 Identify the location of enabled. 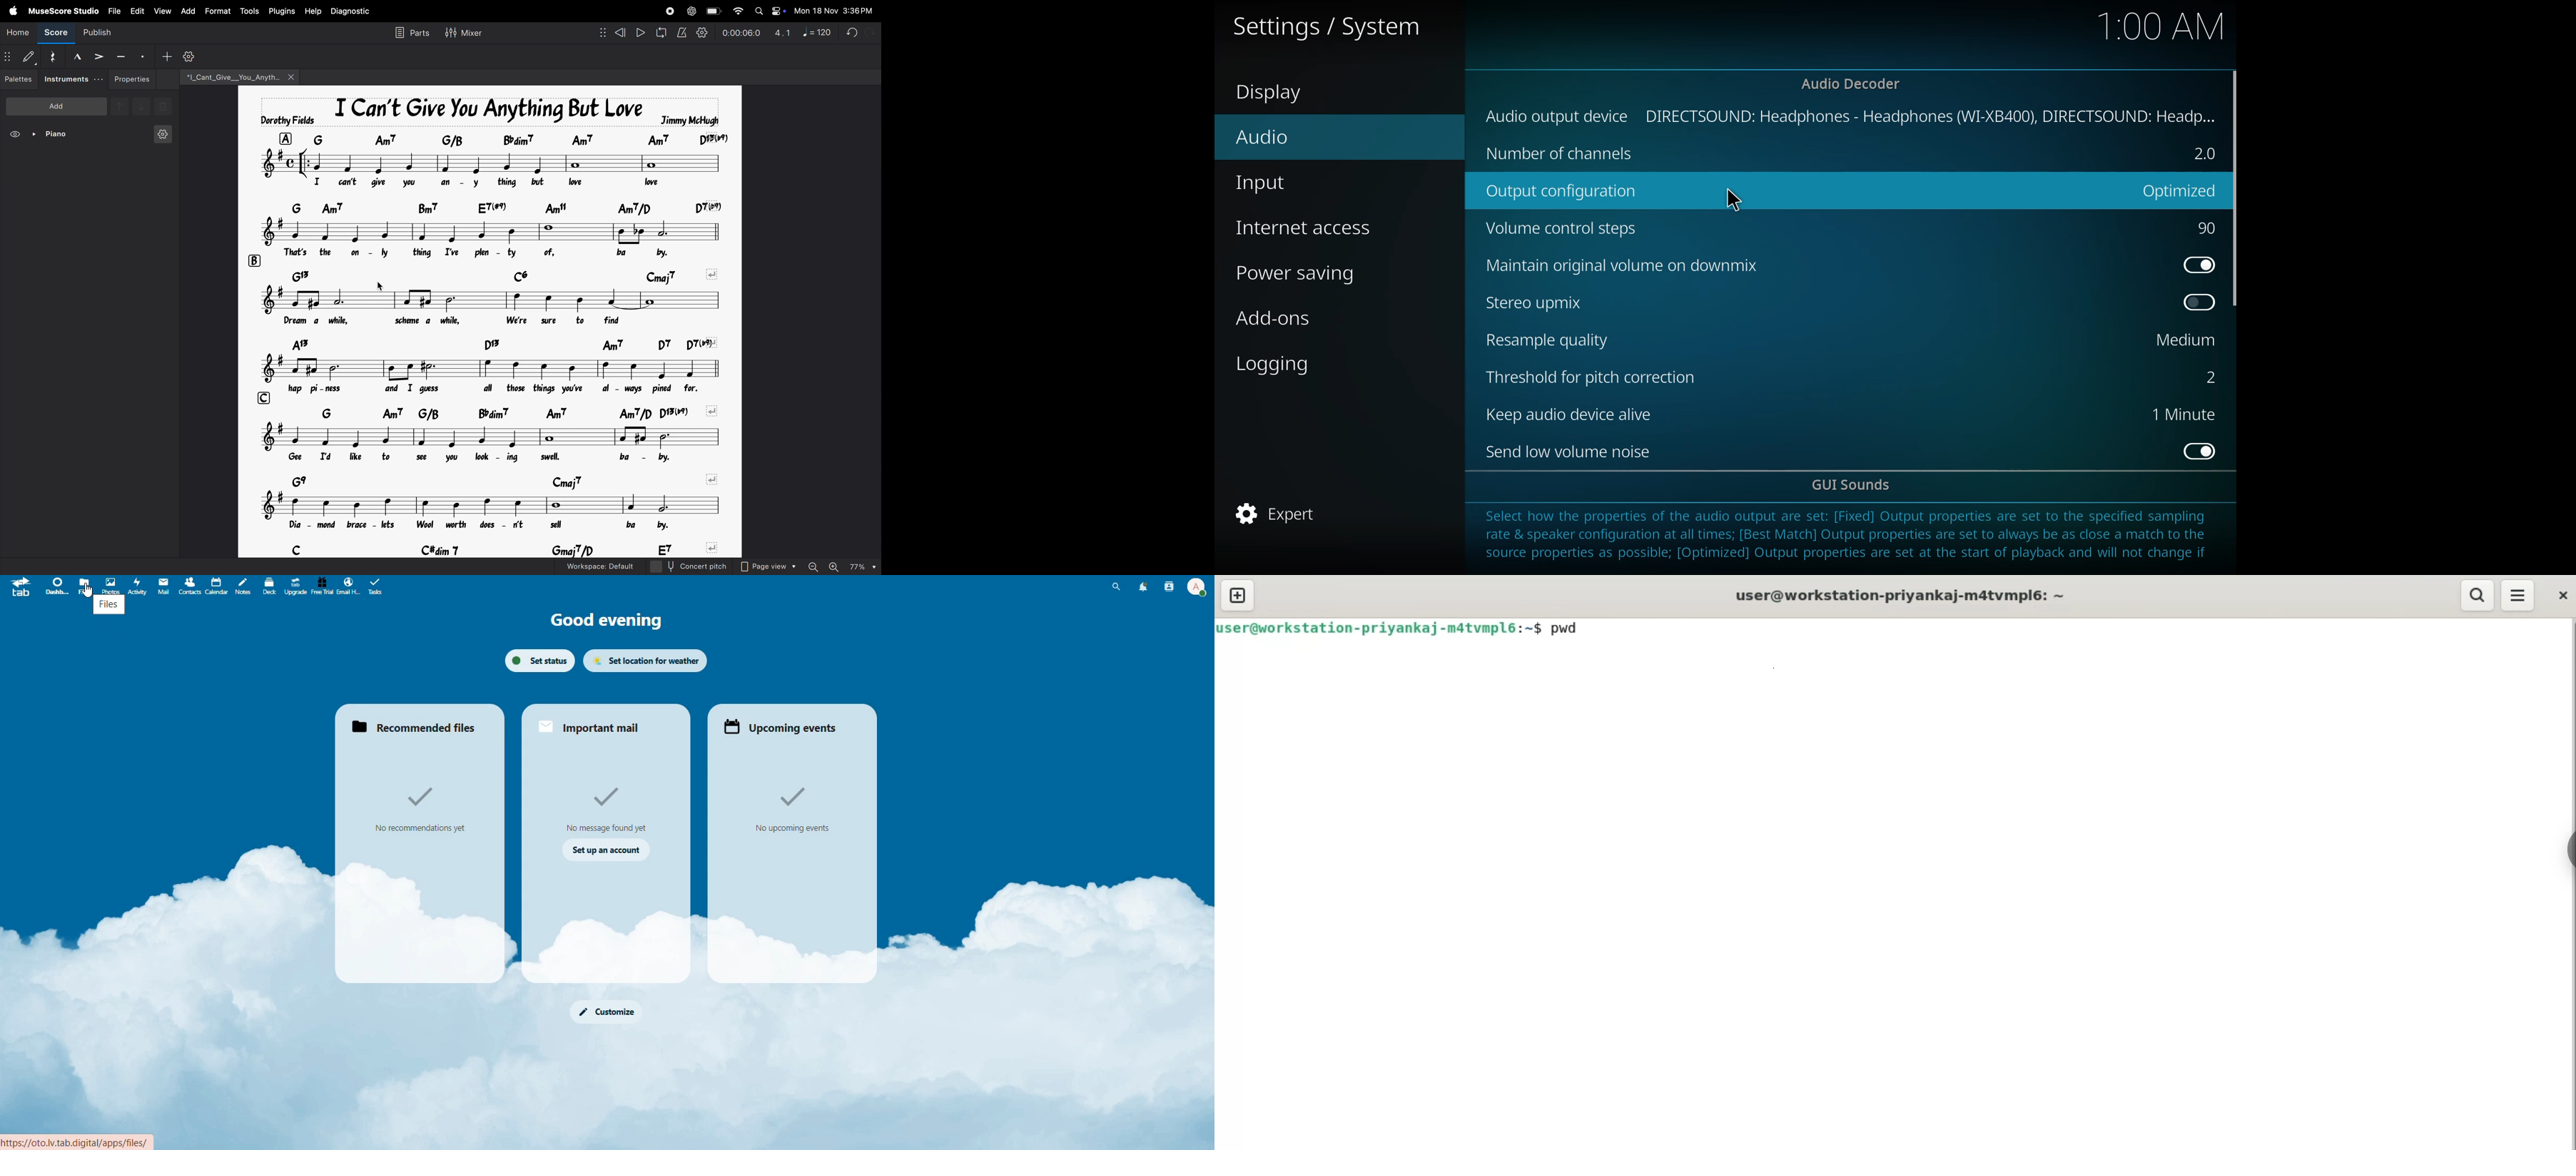
(2197, 263).